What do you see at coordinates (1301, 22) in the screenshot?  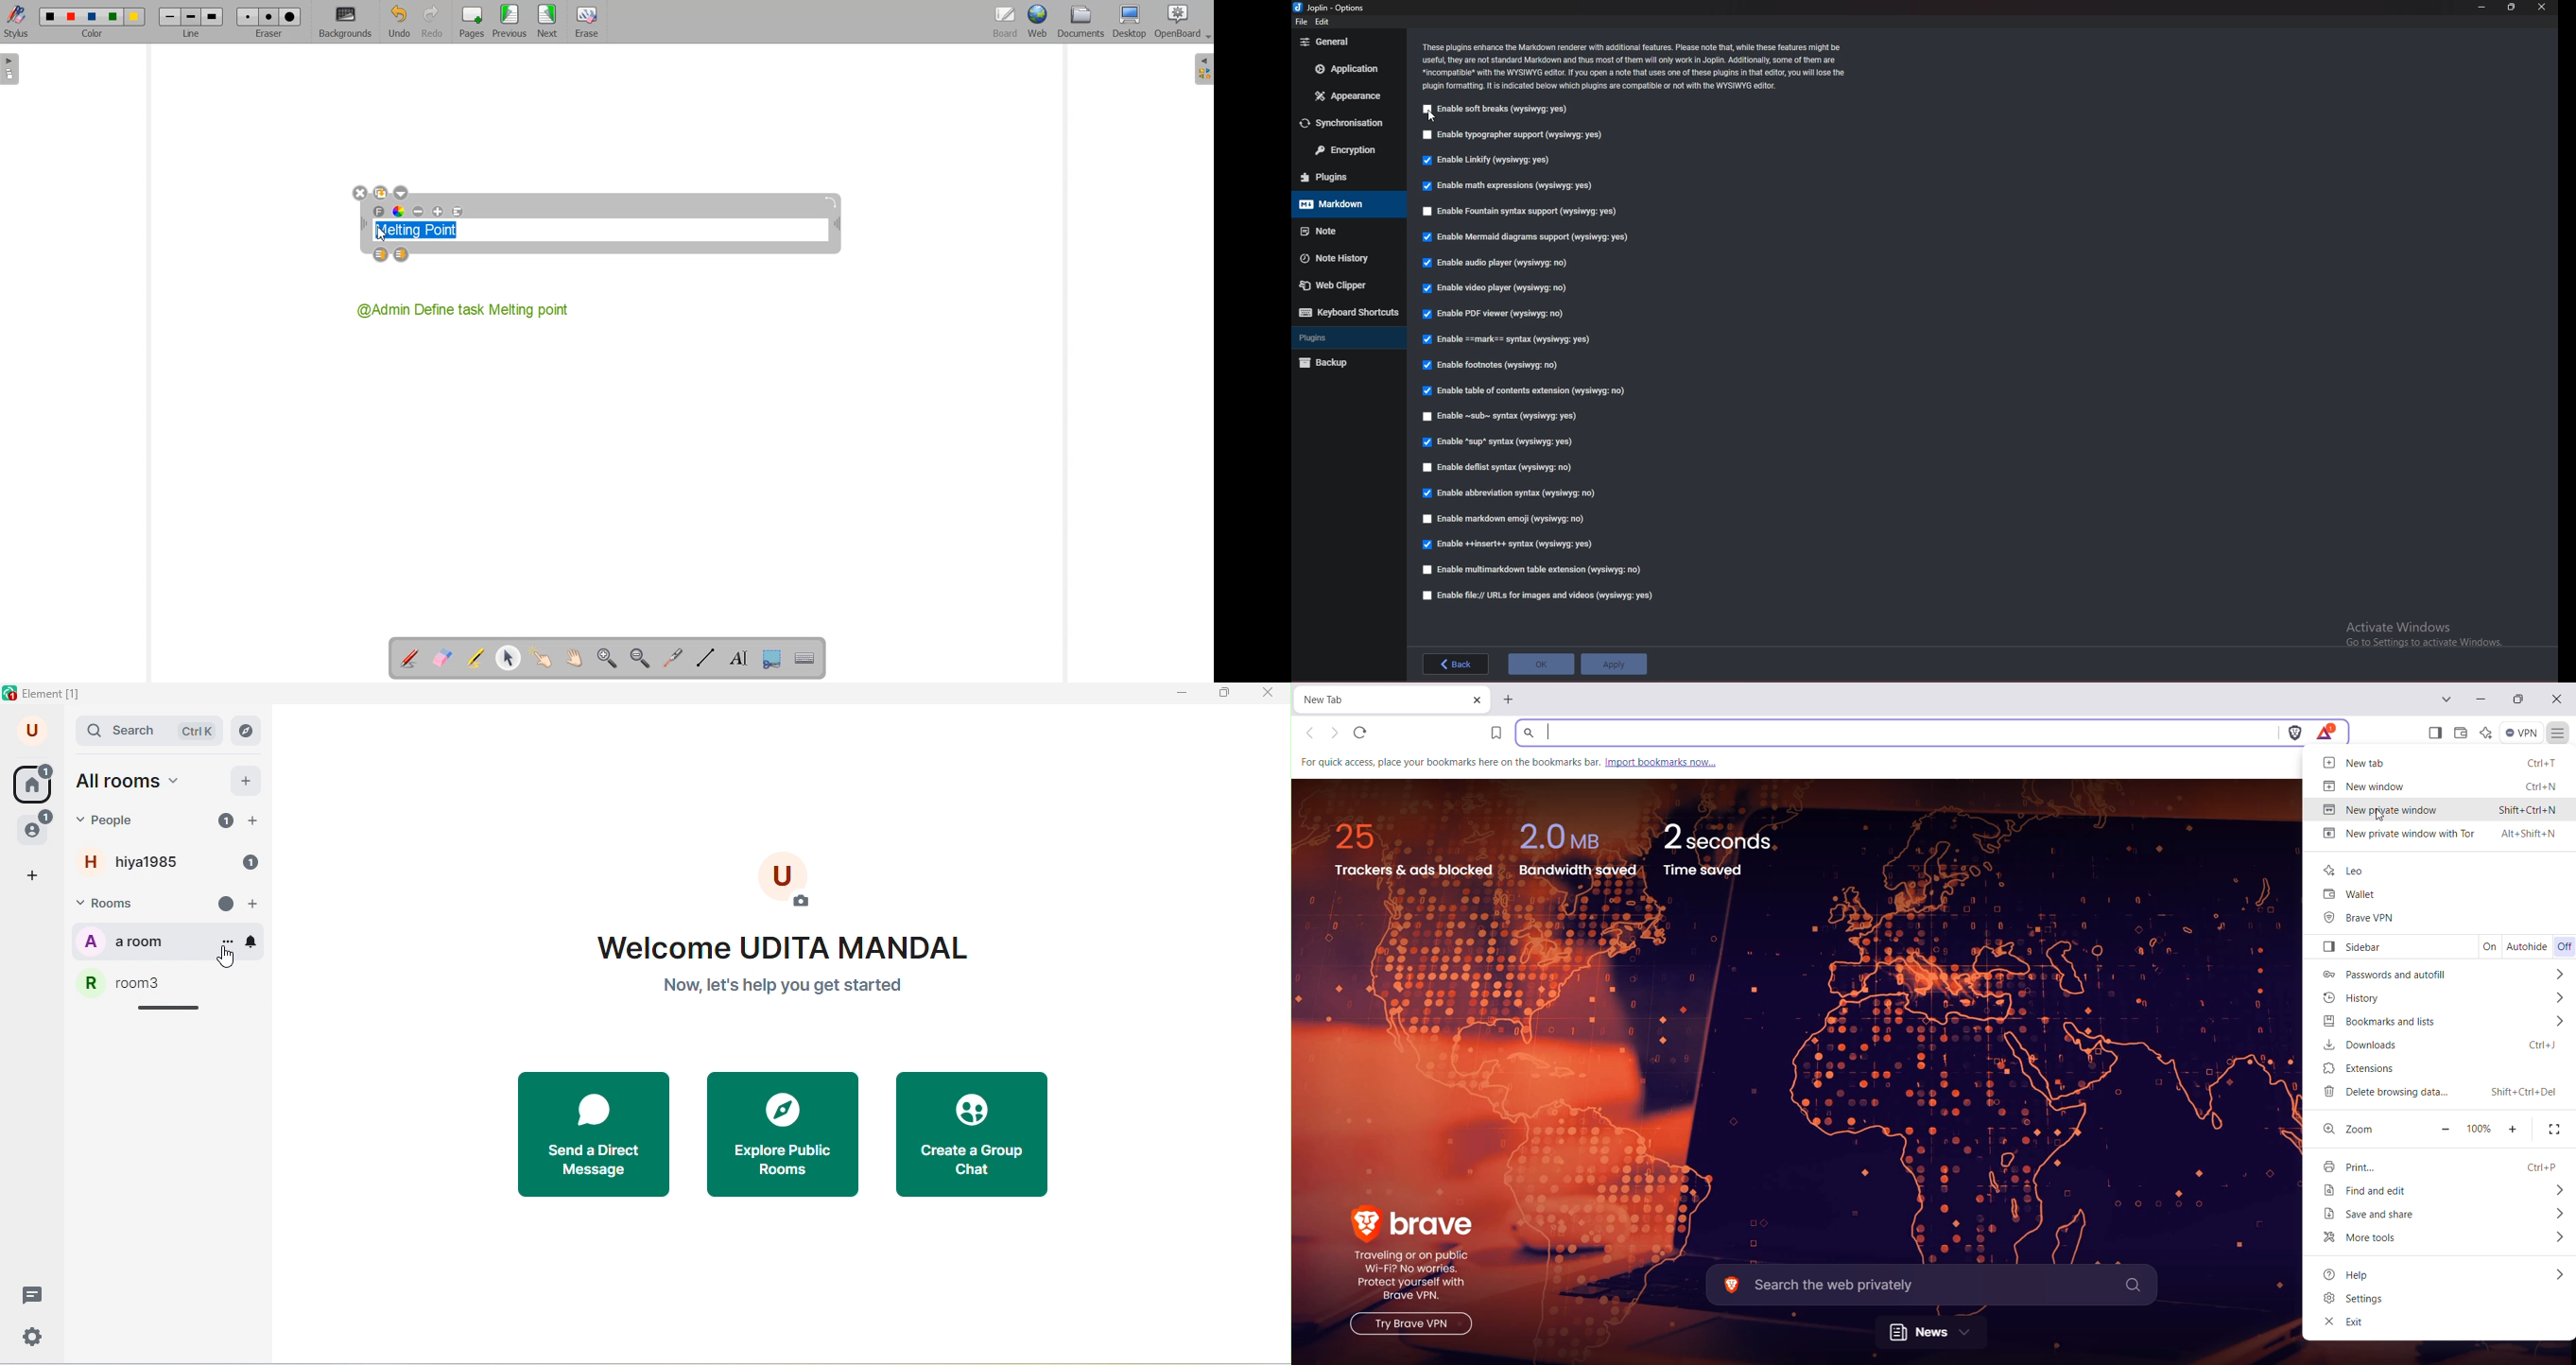 I see `file` at bounding box center [1301, 22].